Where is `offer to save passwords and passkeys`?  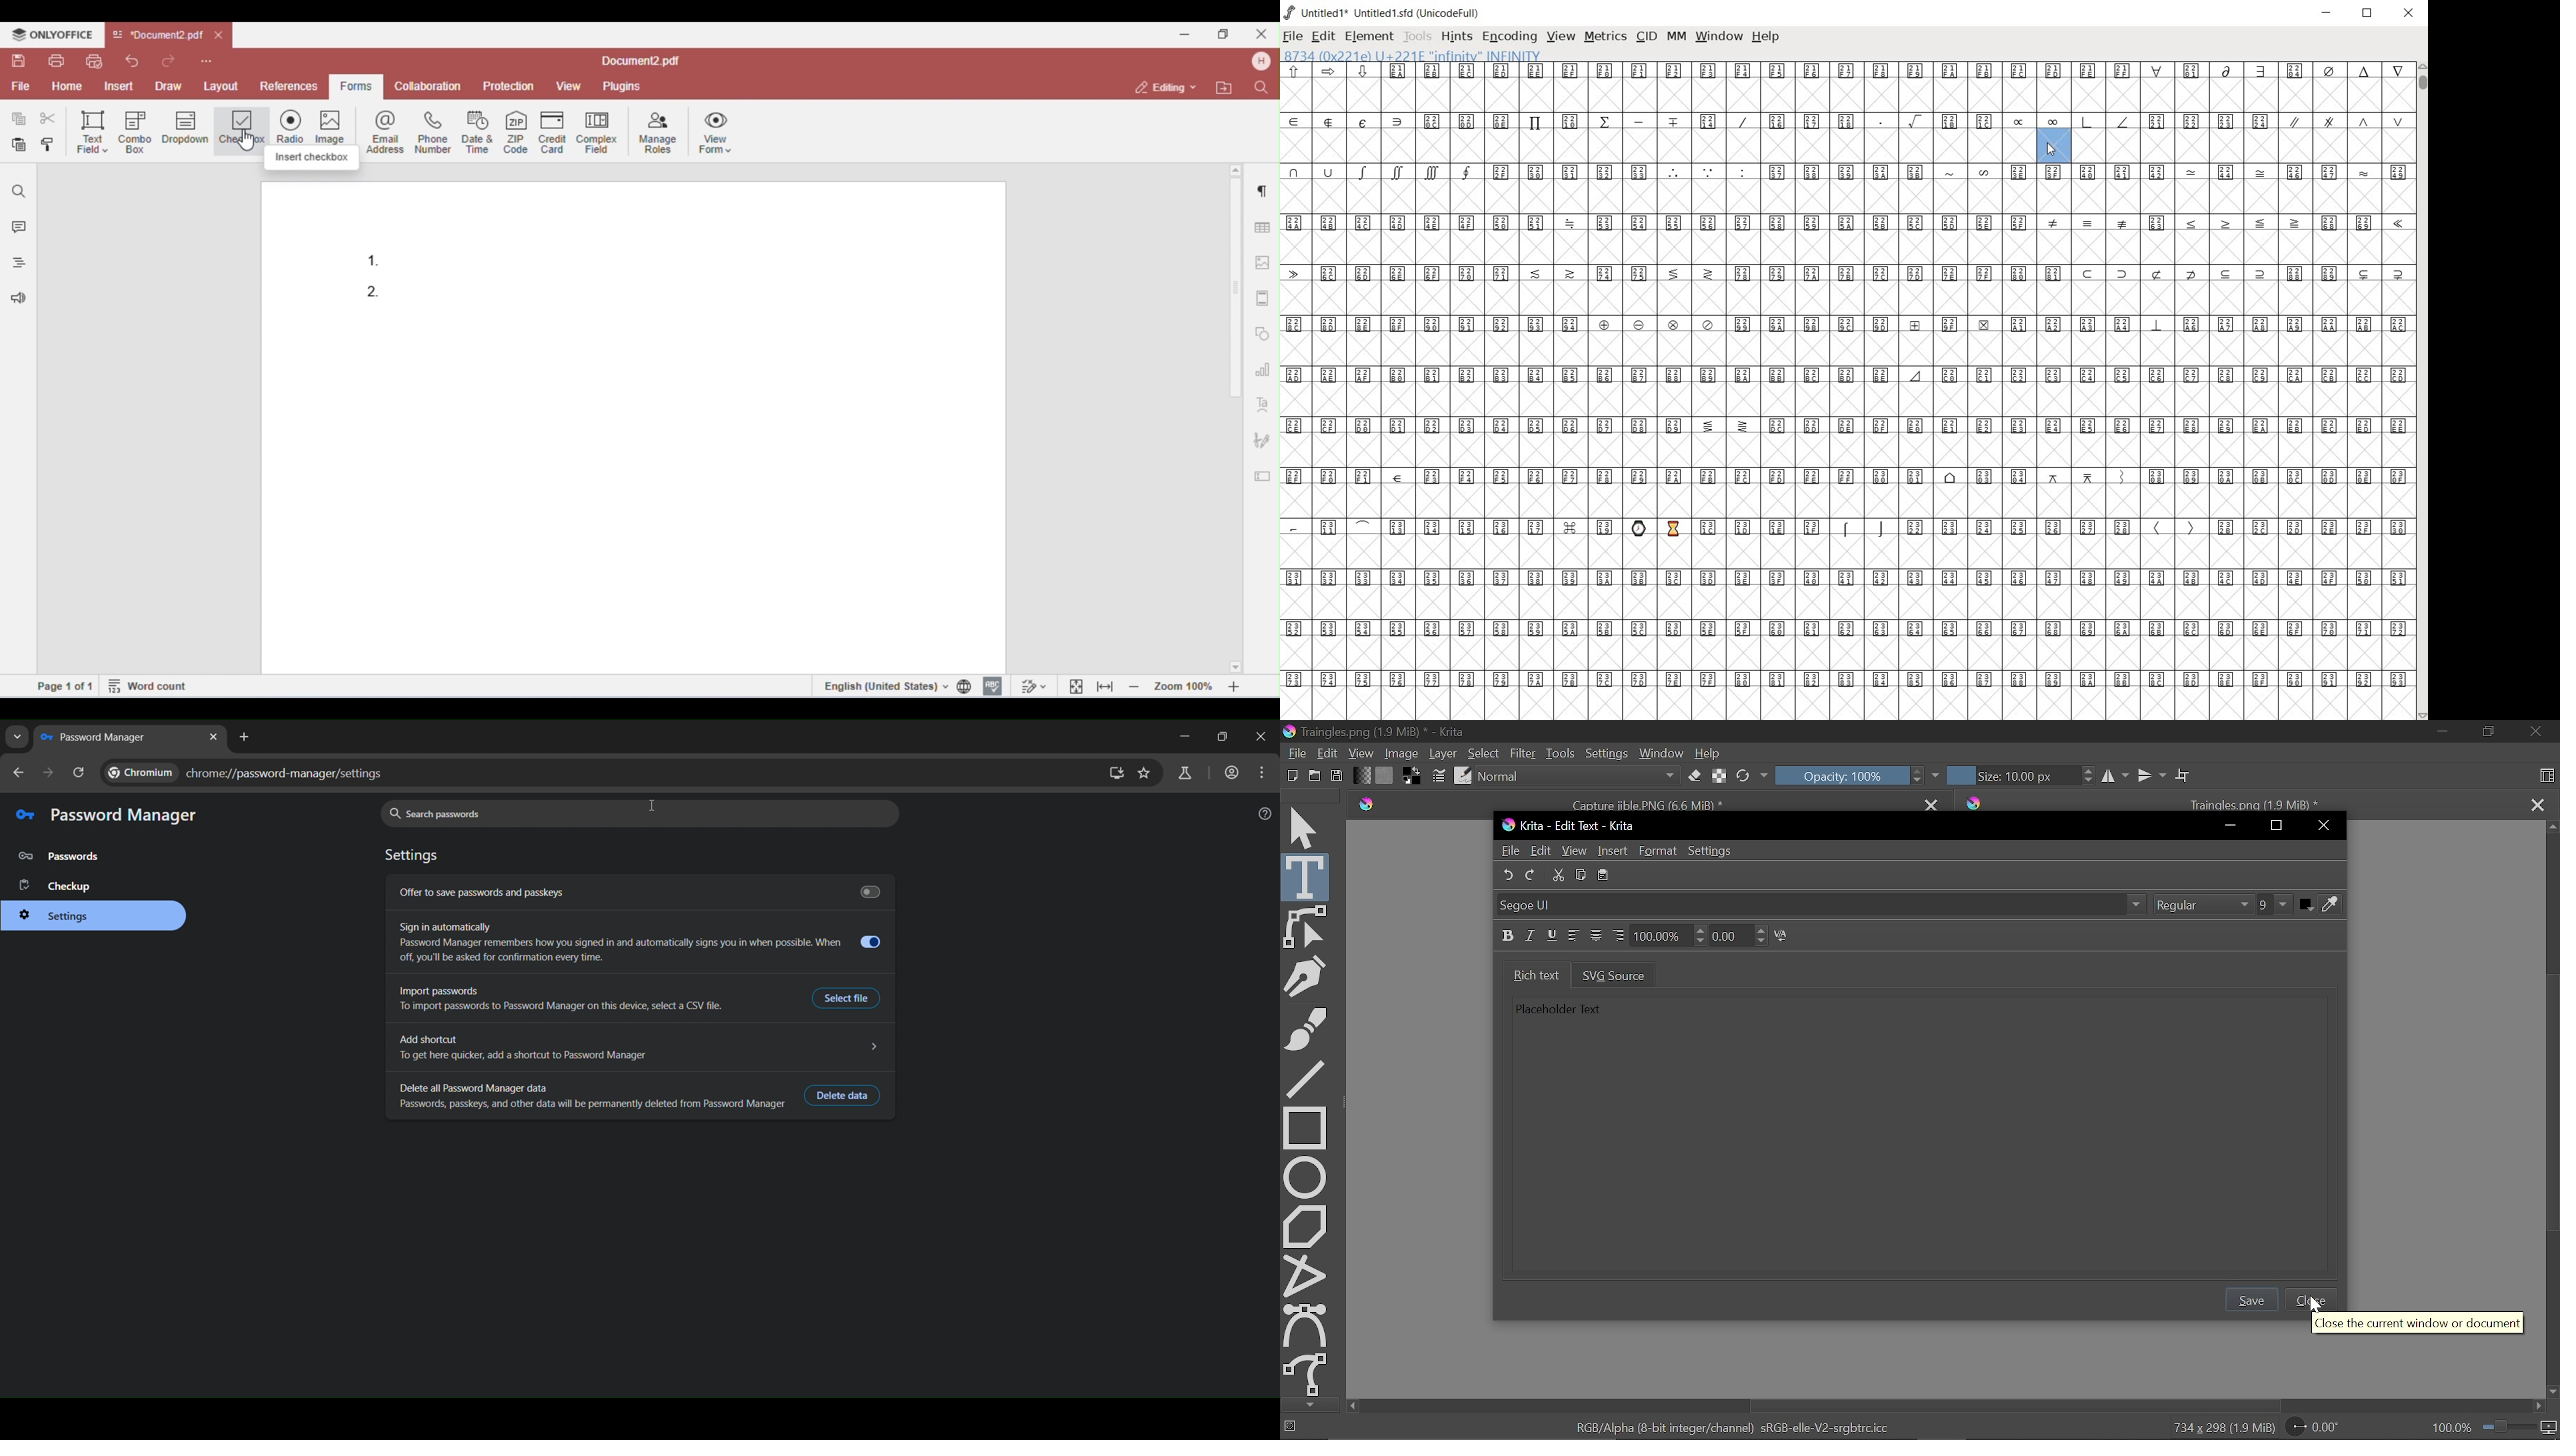
offer to save passwords and passkeys is located at coordinates (609, 893).